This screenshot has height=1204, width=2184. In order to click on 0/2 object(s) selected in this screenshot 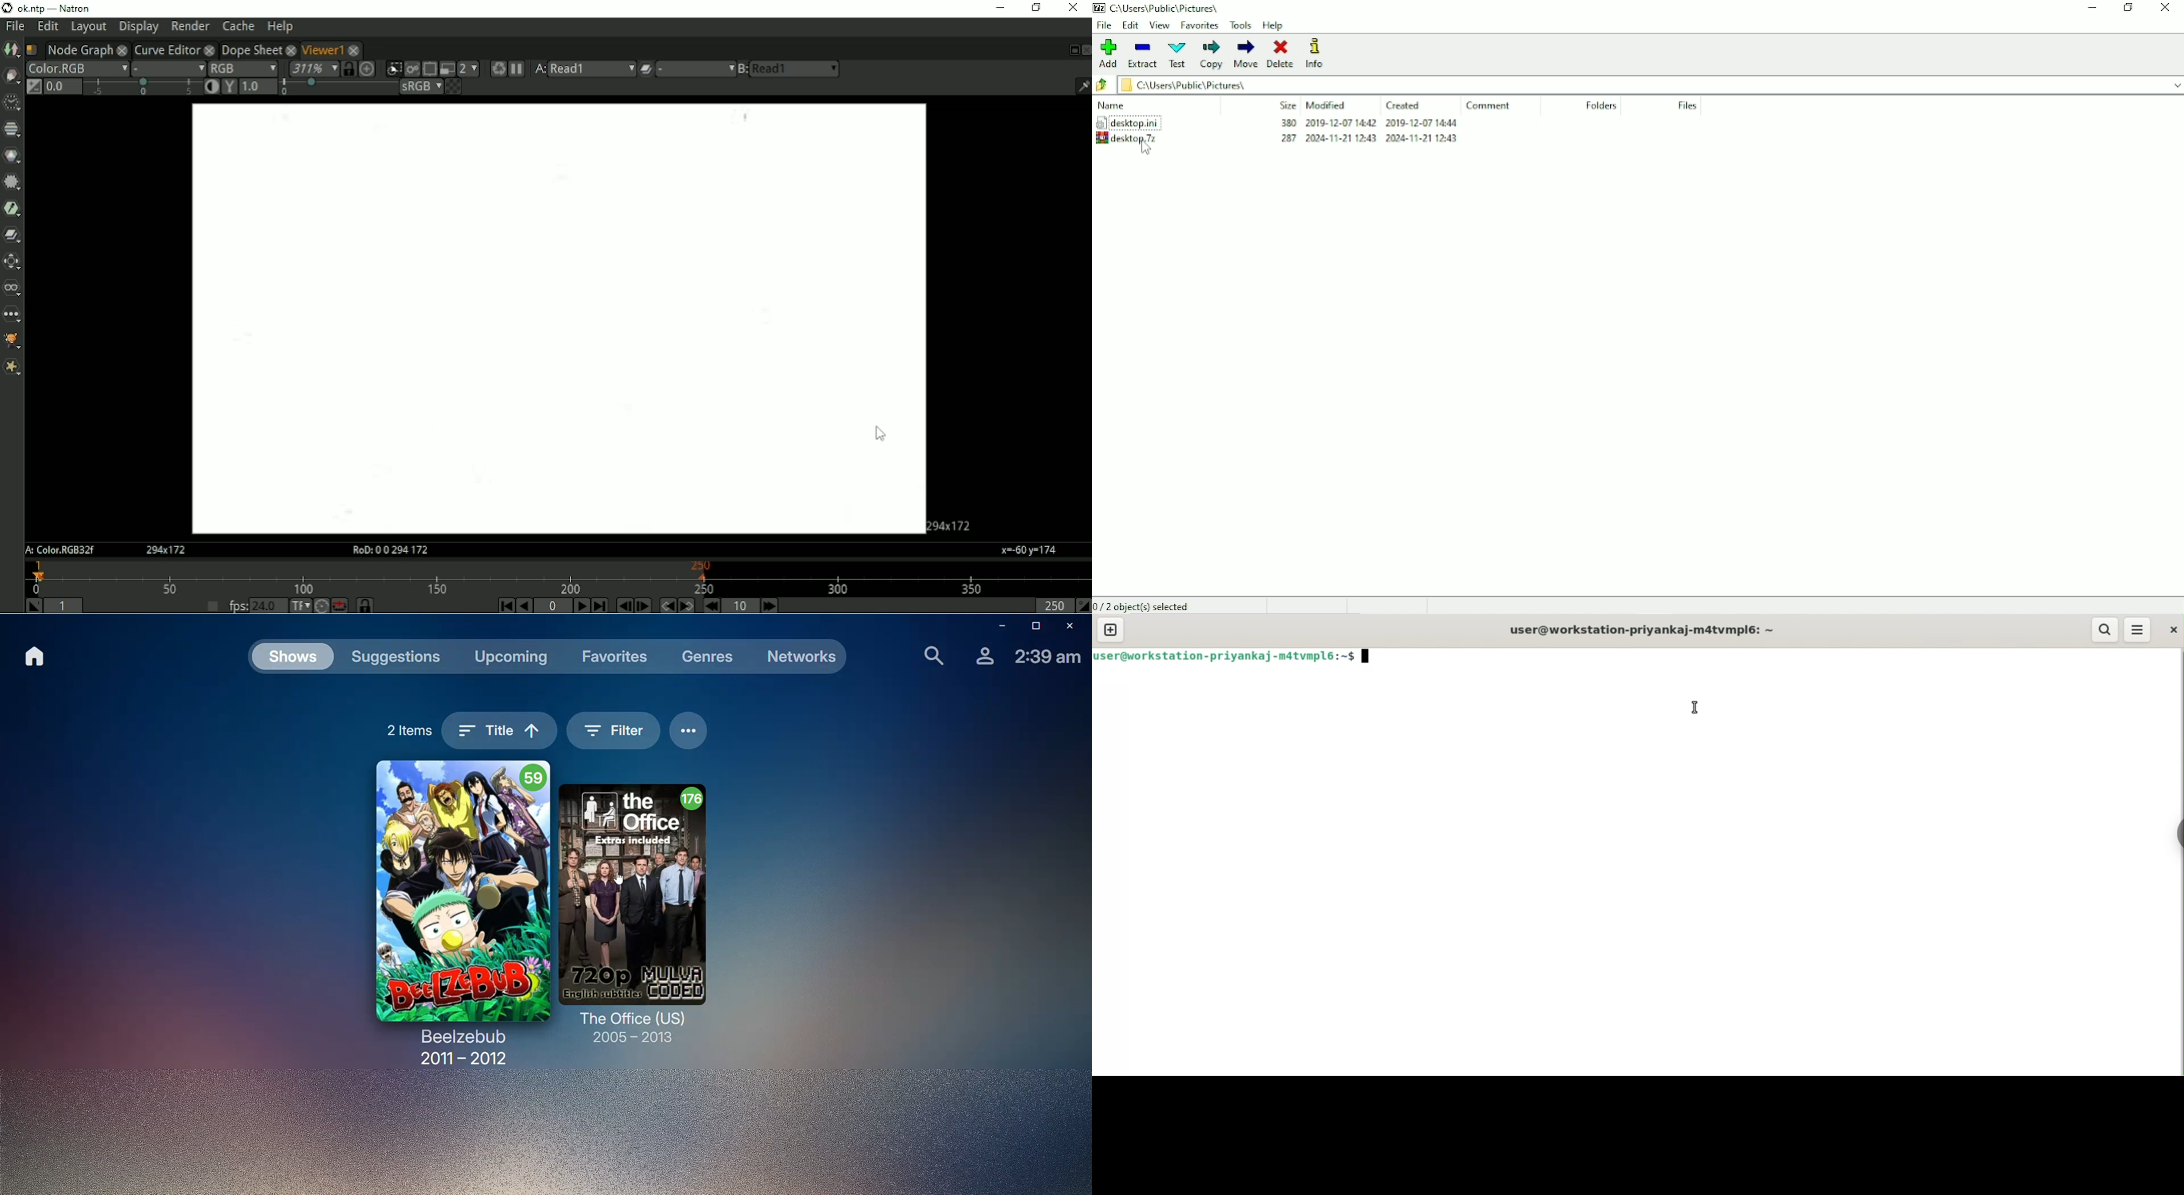, I will do `click(1145, 606)`.